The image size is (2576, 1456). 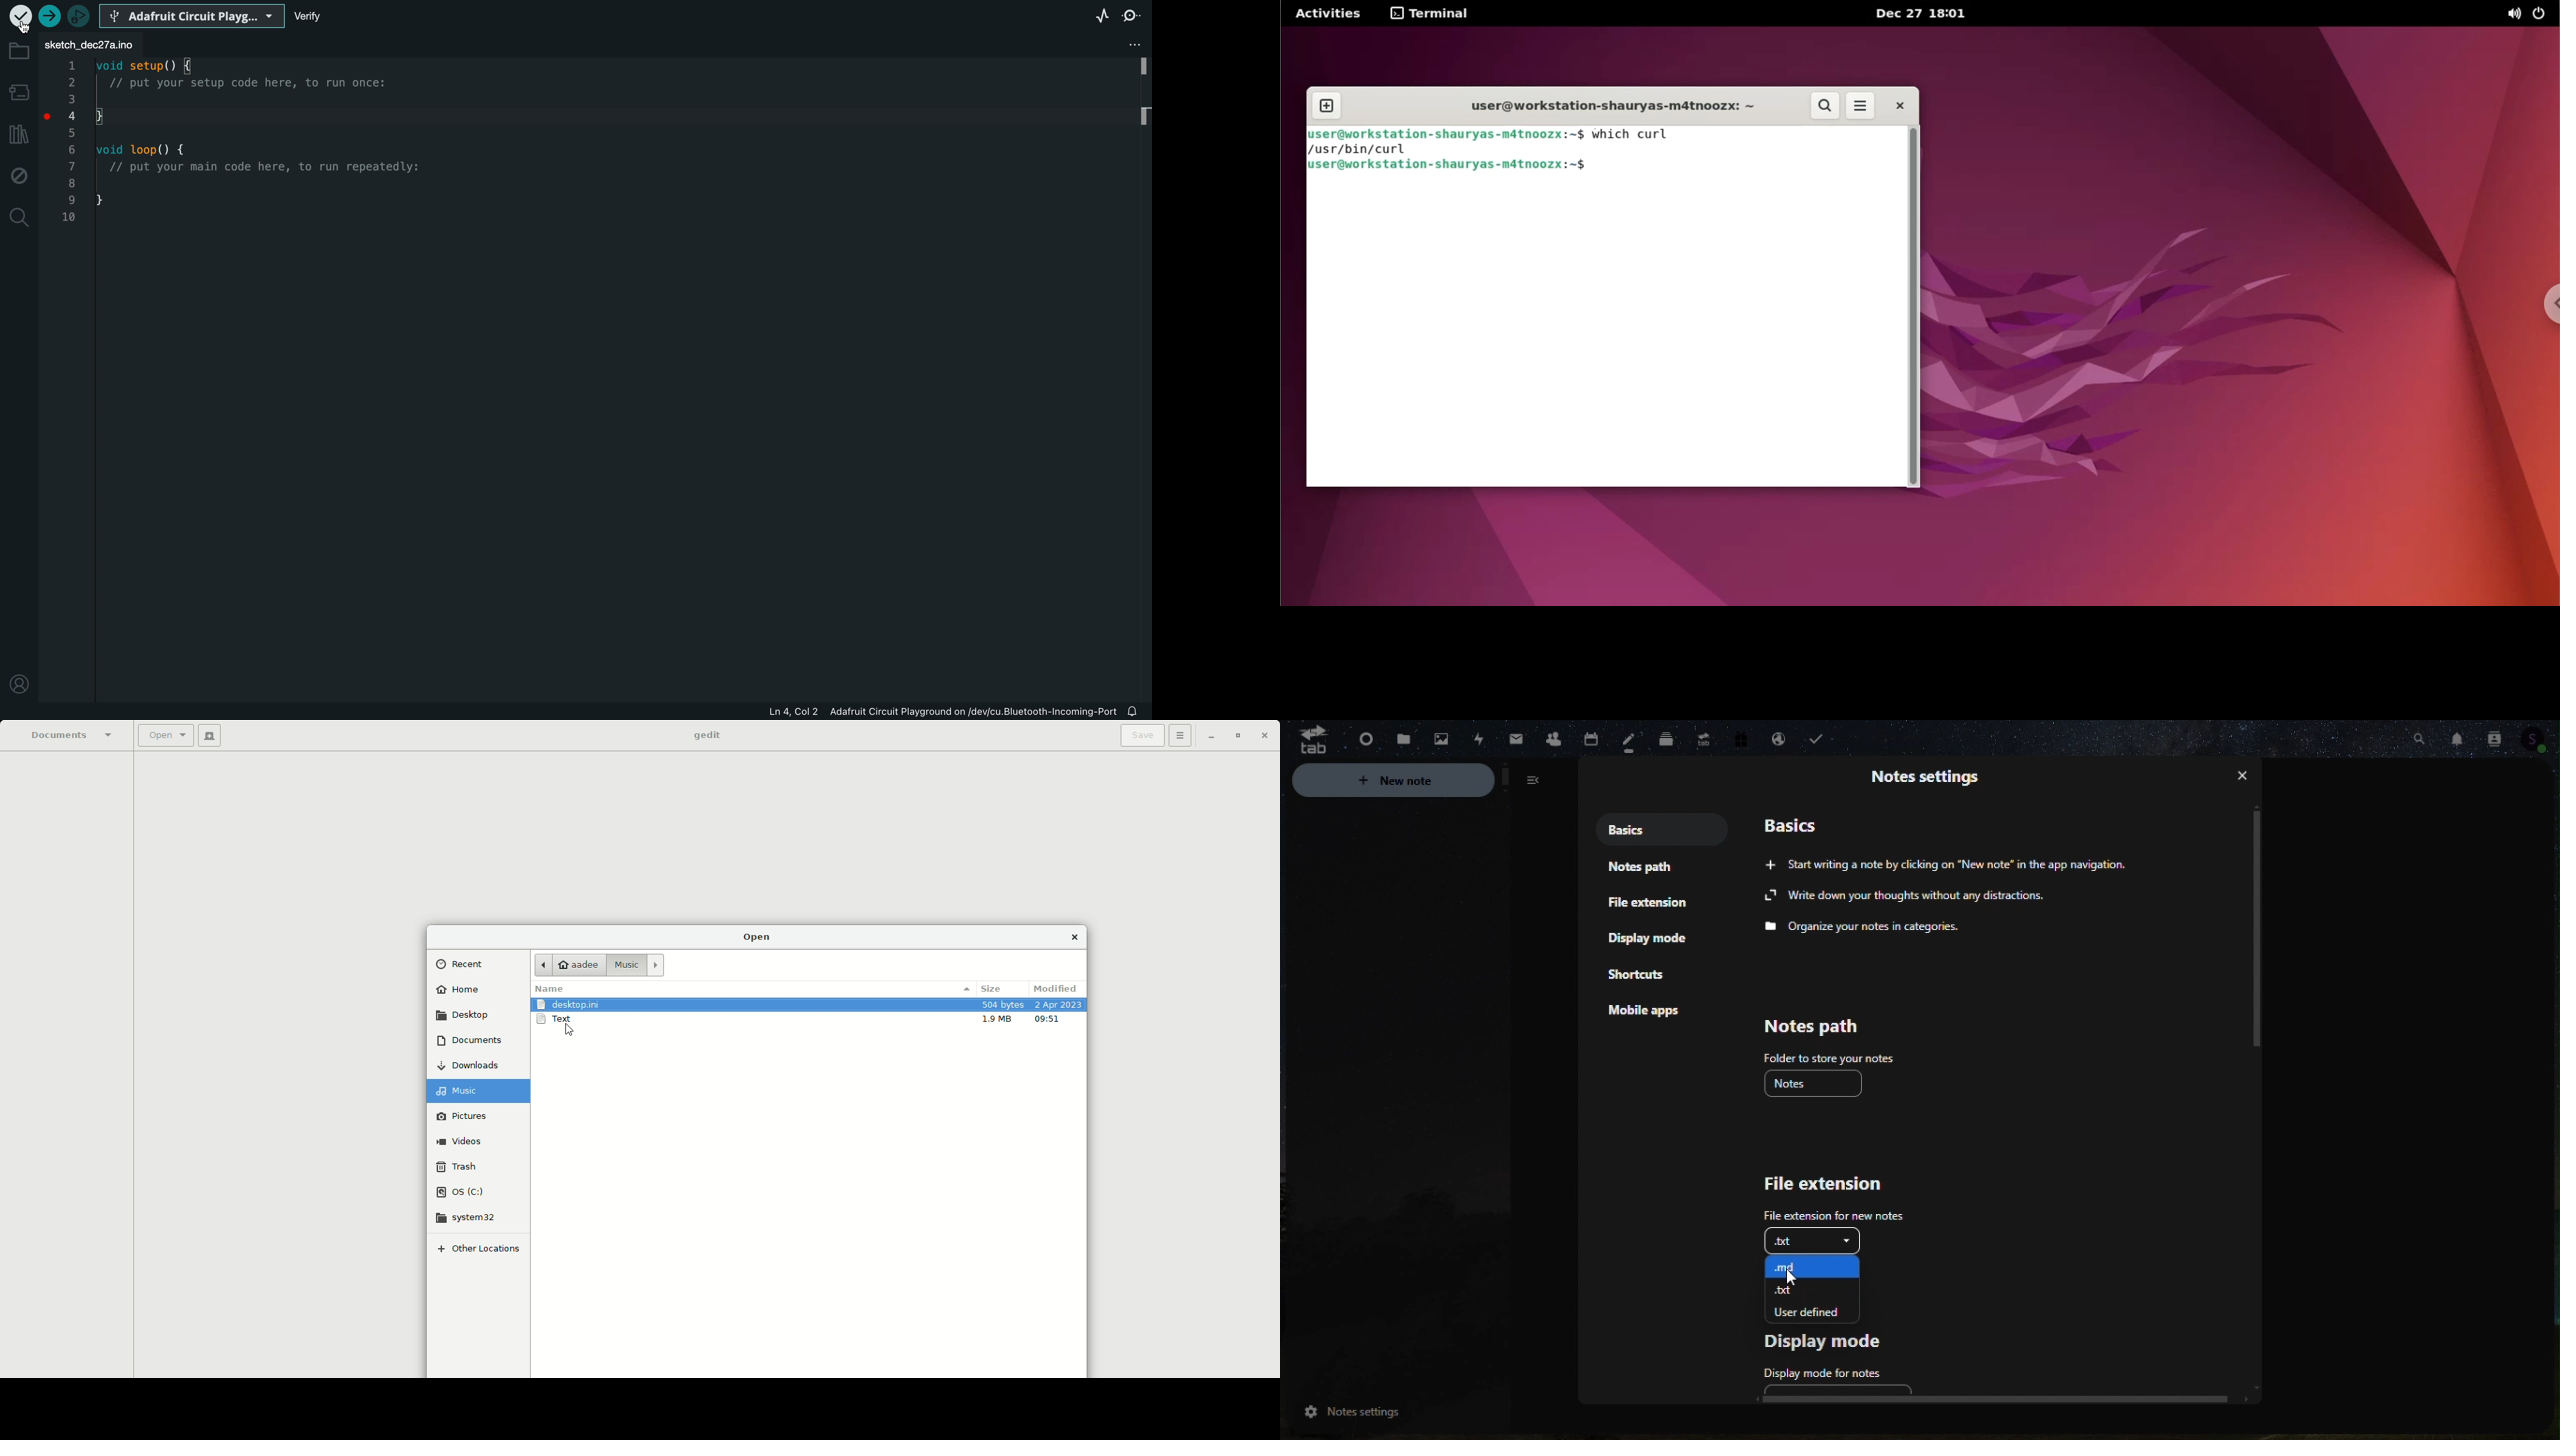 I want to click on notepad, so click(x=1647, y=868).